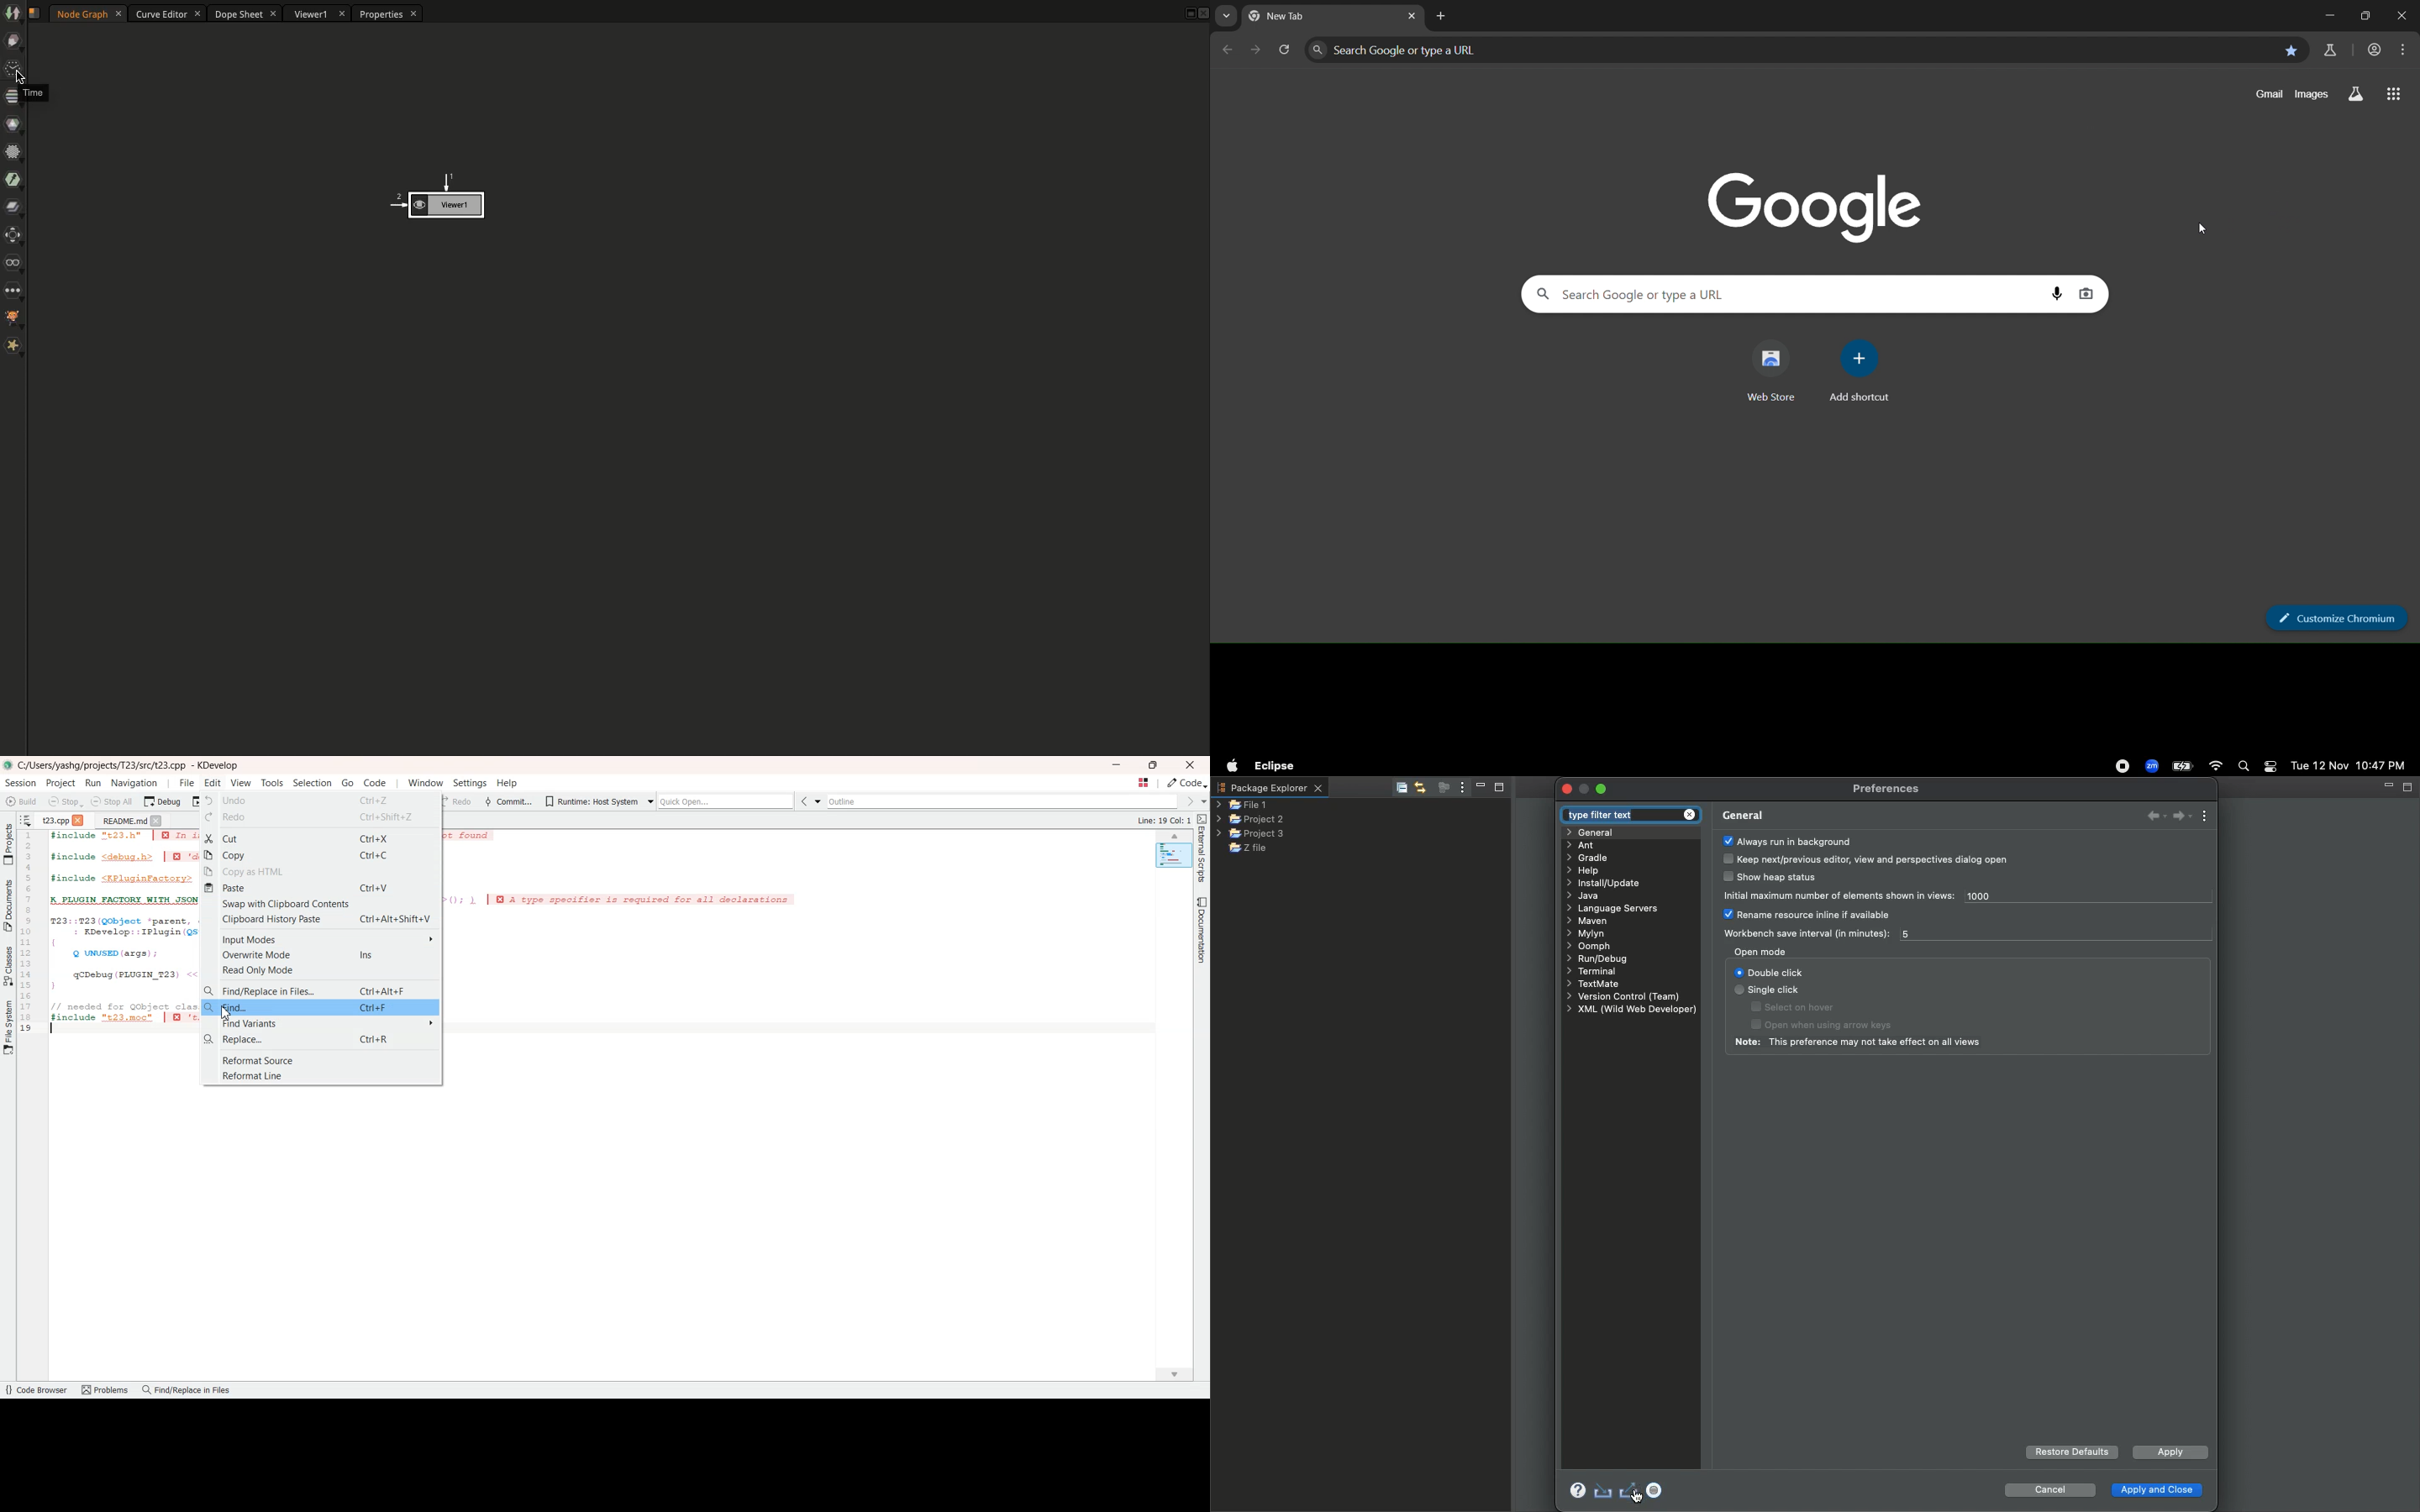 This screenshot has height=1512, width=2436. I want to click on General, so click(1597, 832).